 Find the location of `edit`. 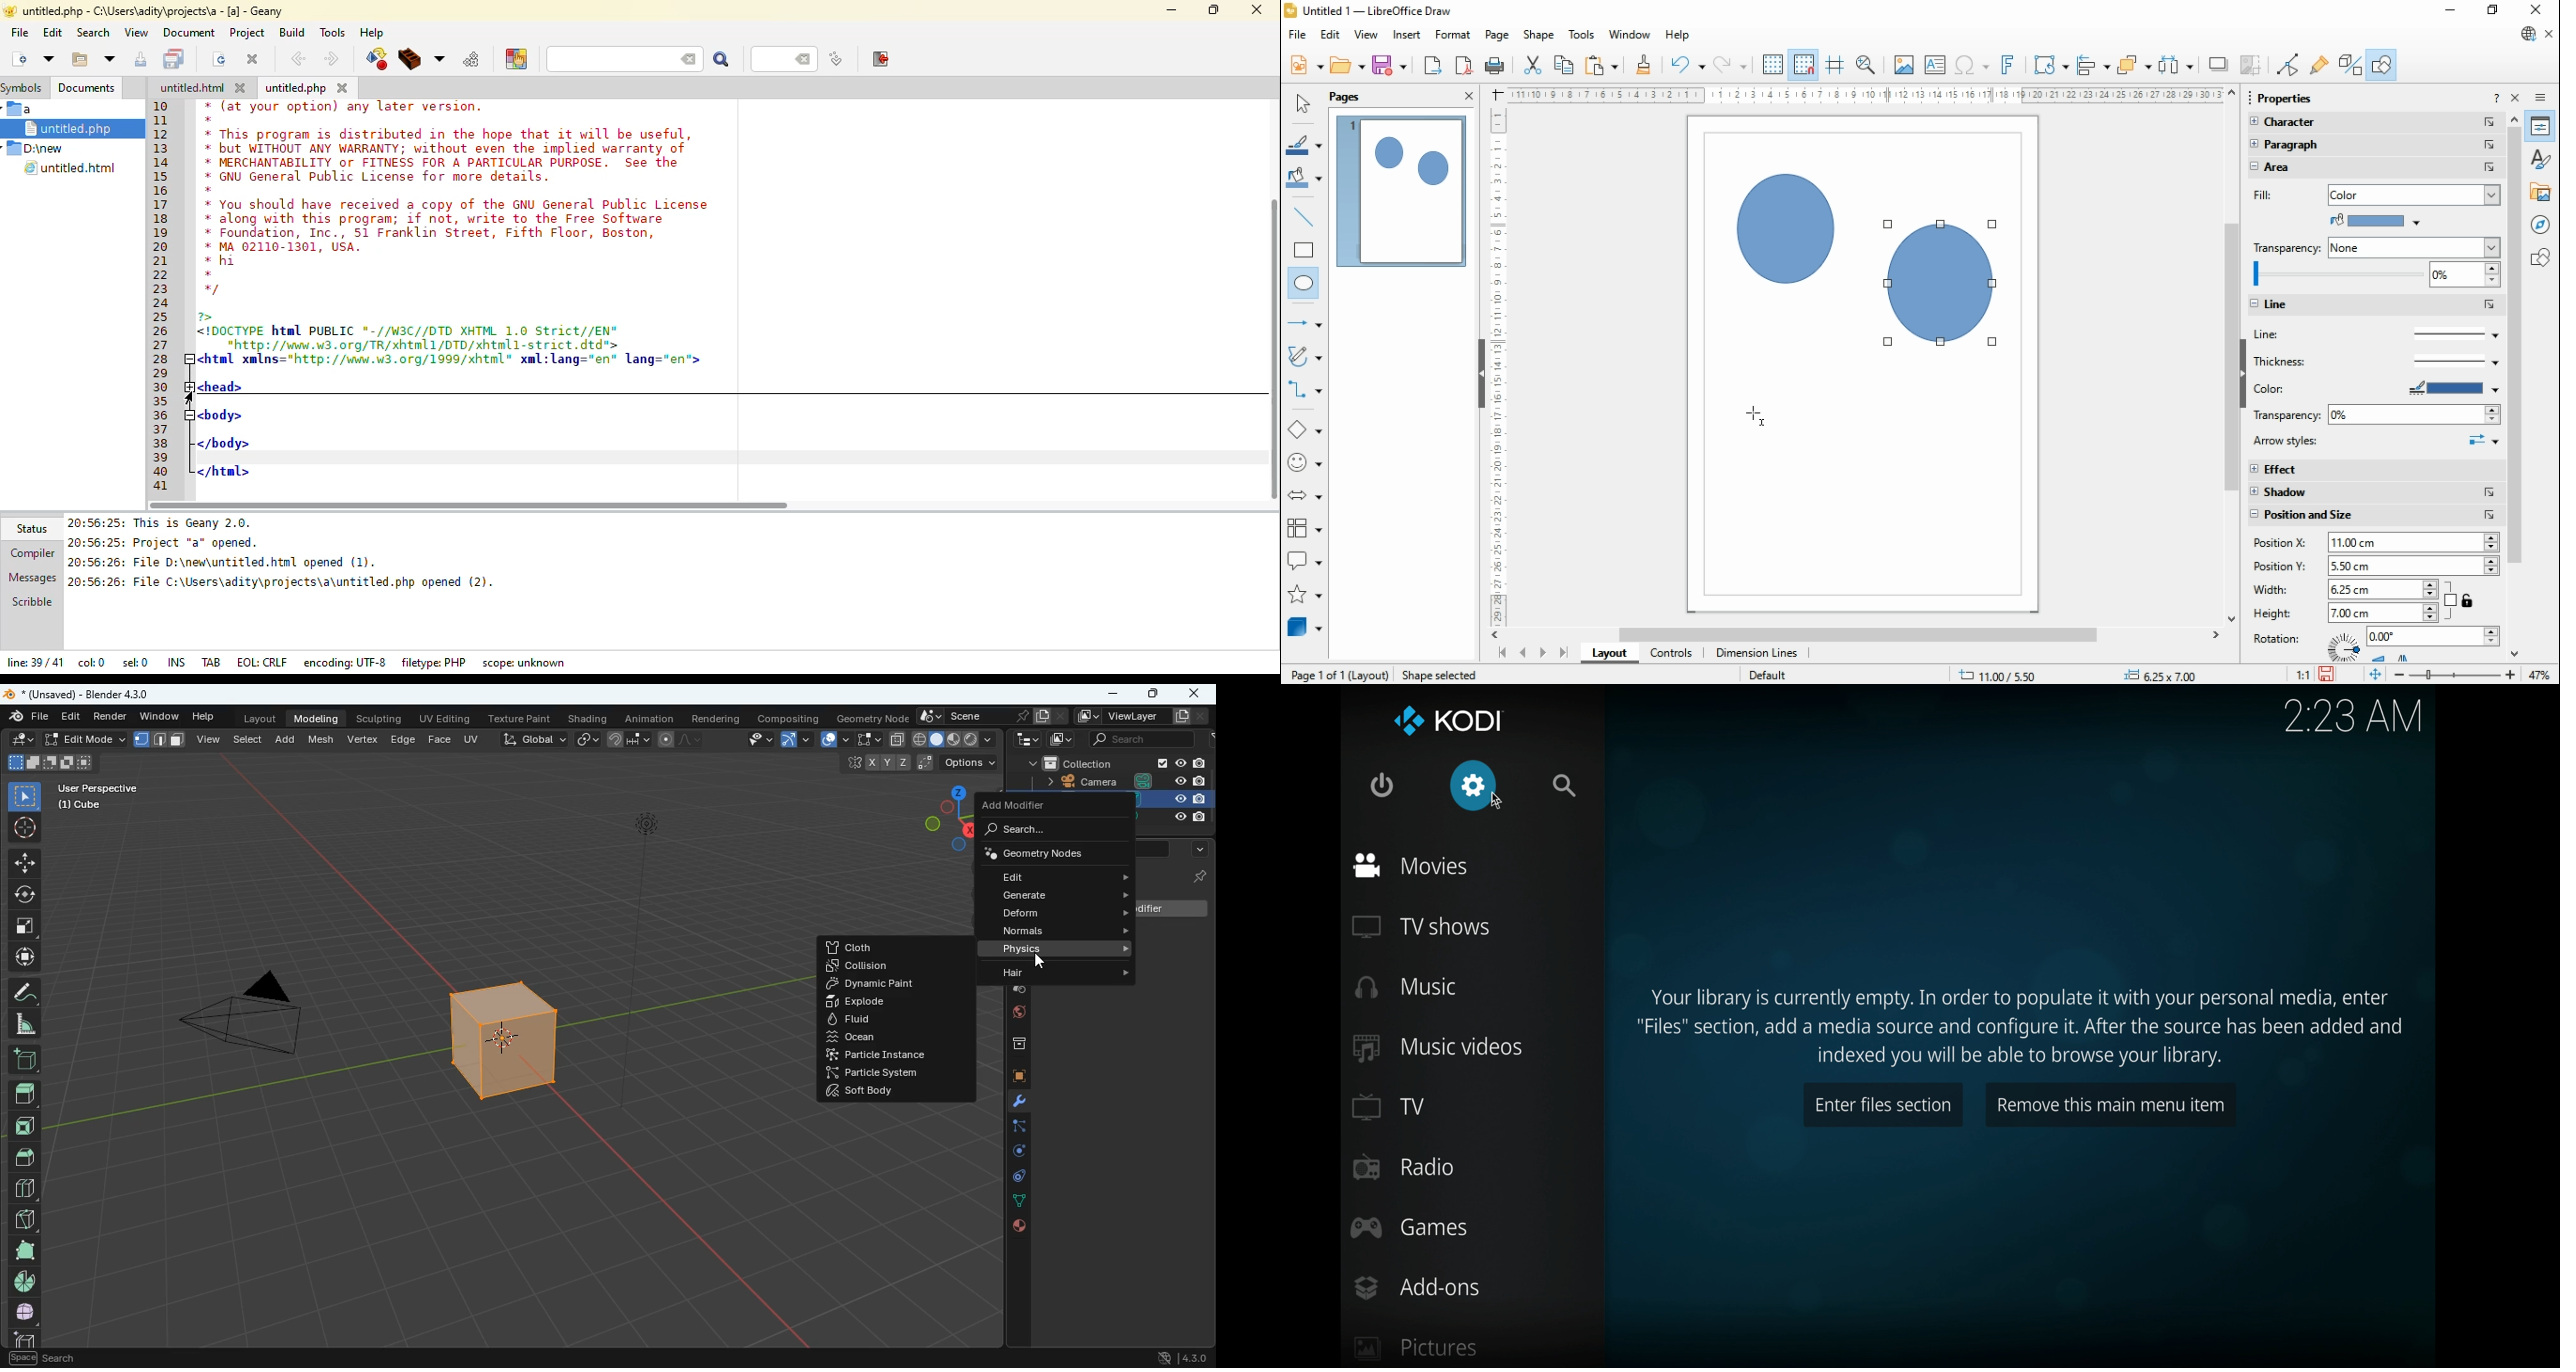

edit is located at coordinates (1058, 875).